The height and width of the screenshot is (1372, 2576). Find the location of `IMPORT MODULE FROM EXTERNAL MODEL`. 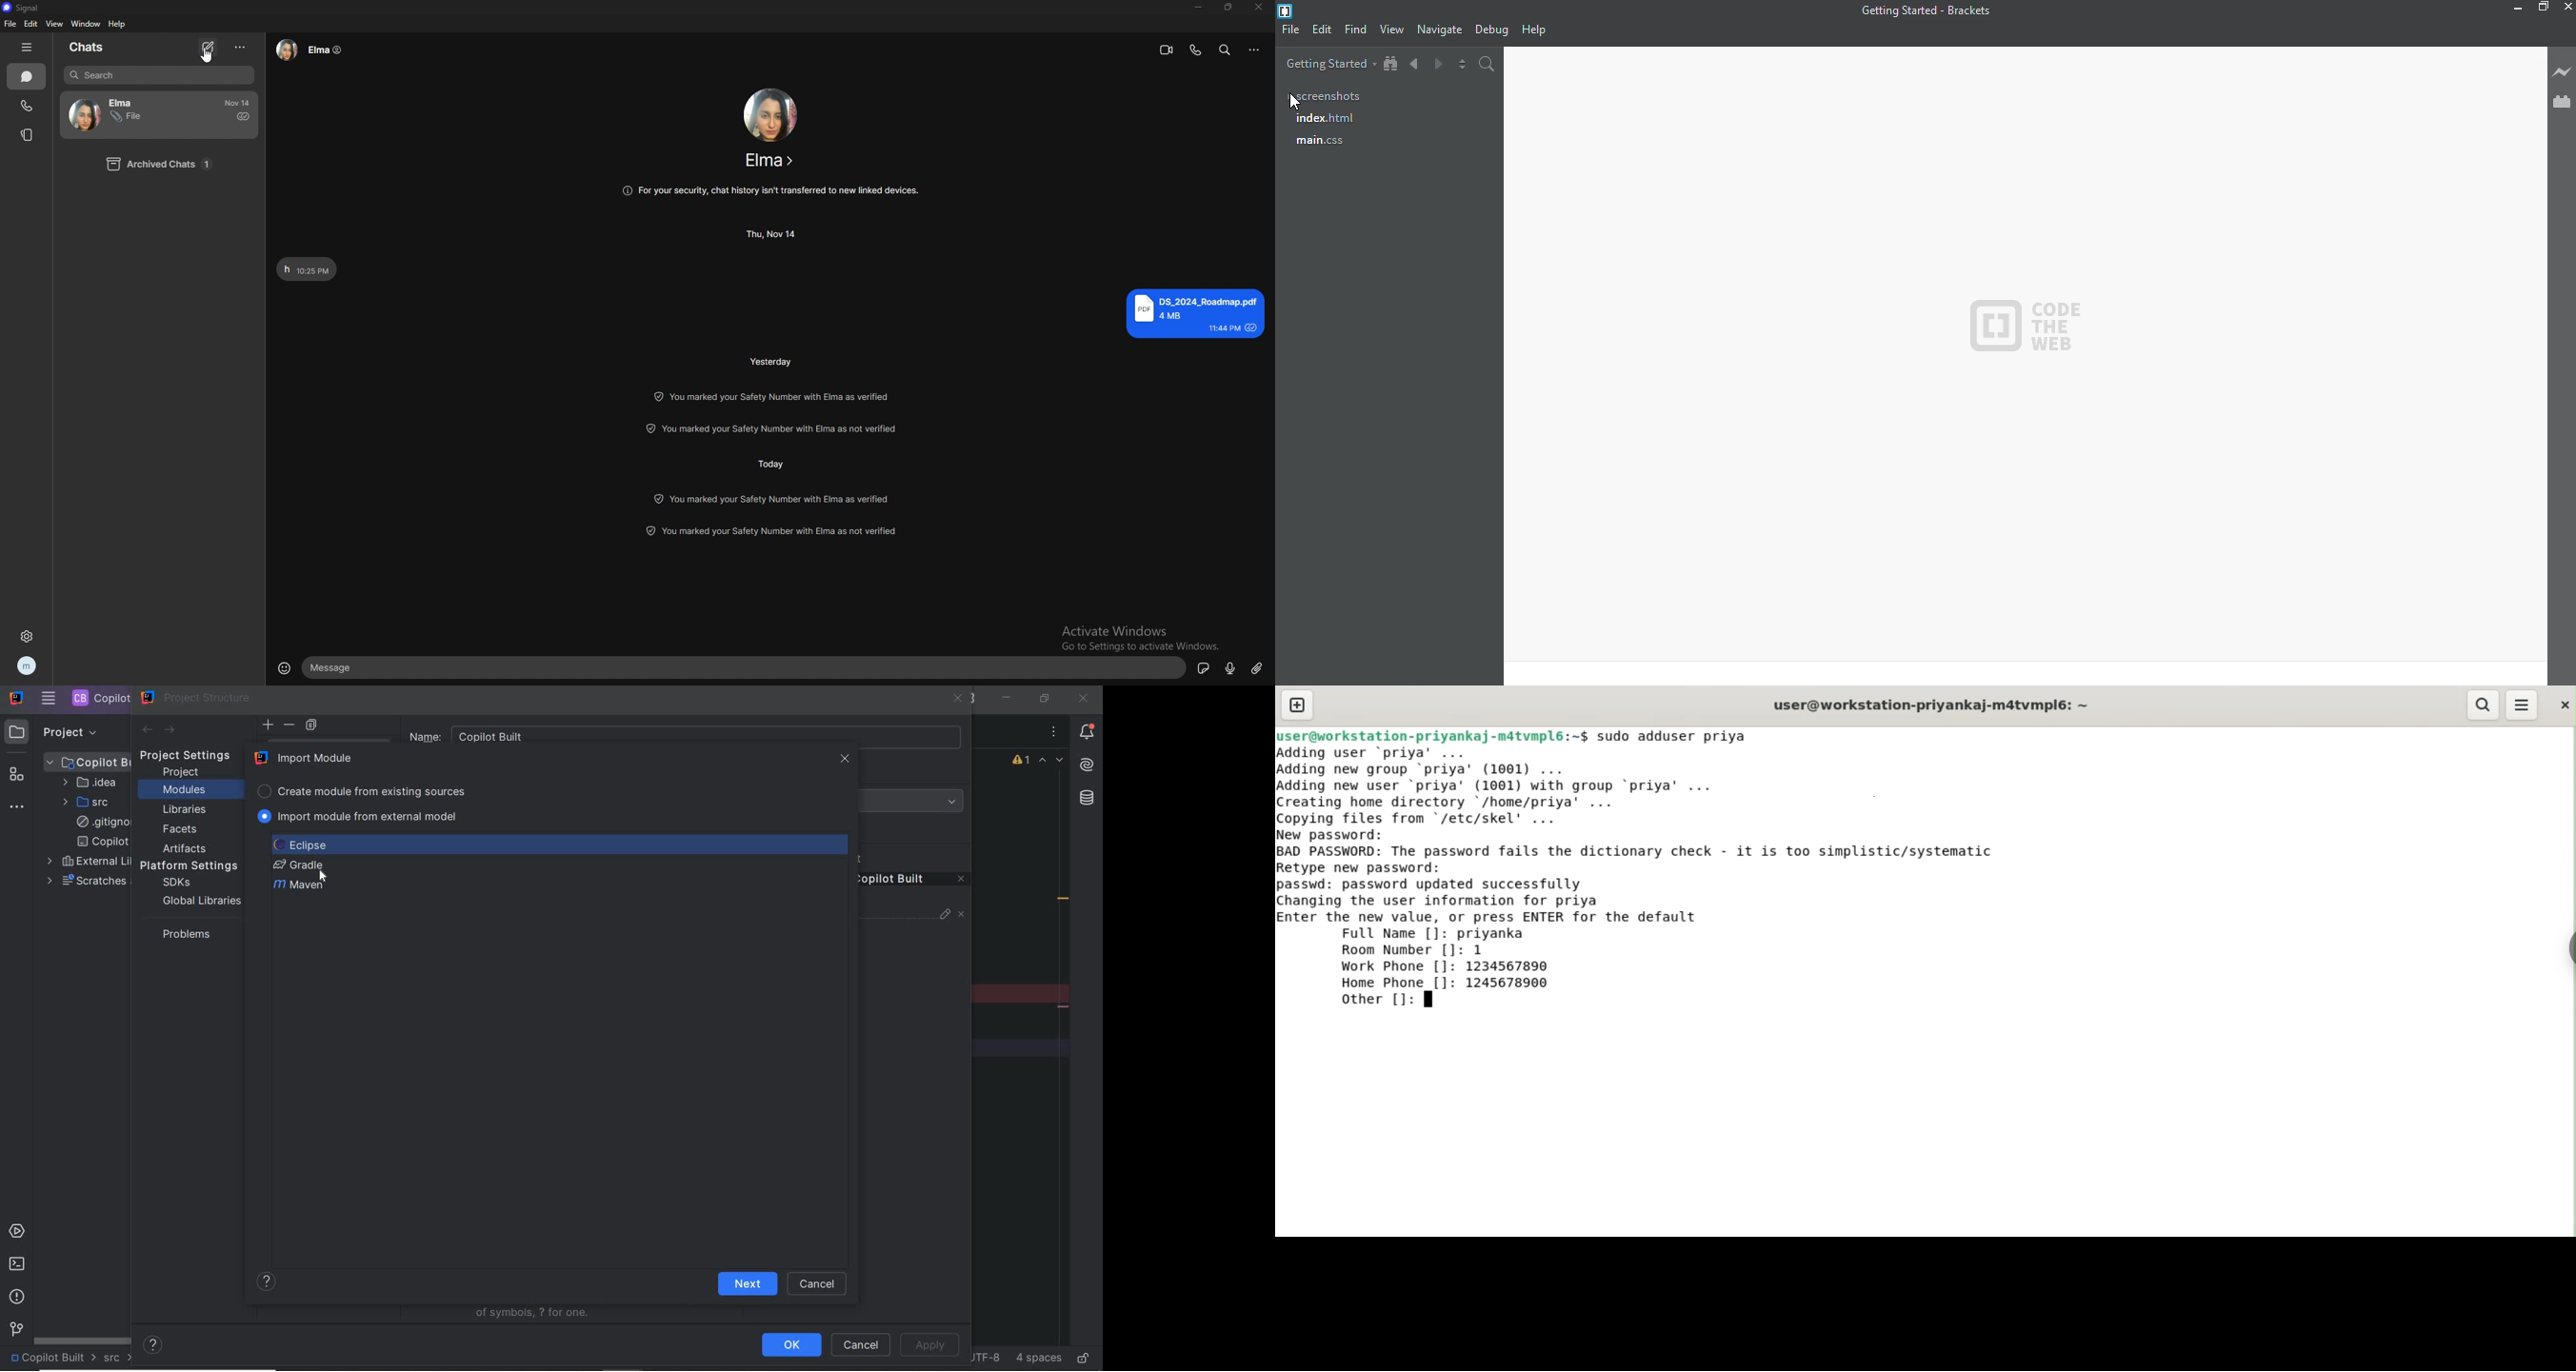

IMPORT MODULE FROM EXTERNAL MODEL is located at coordinates (361, 816).